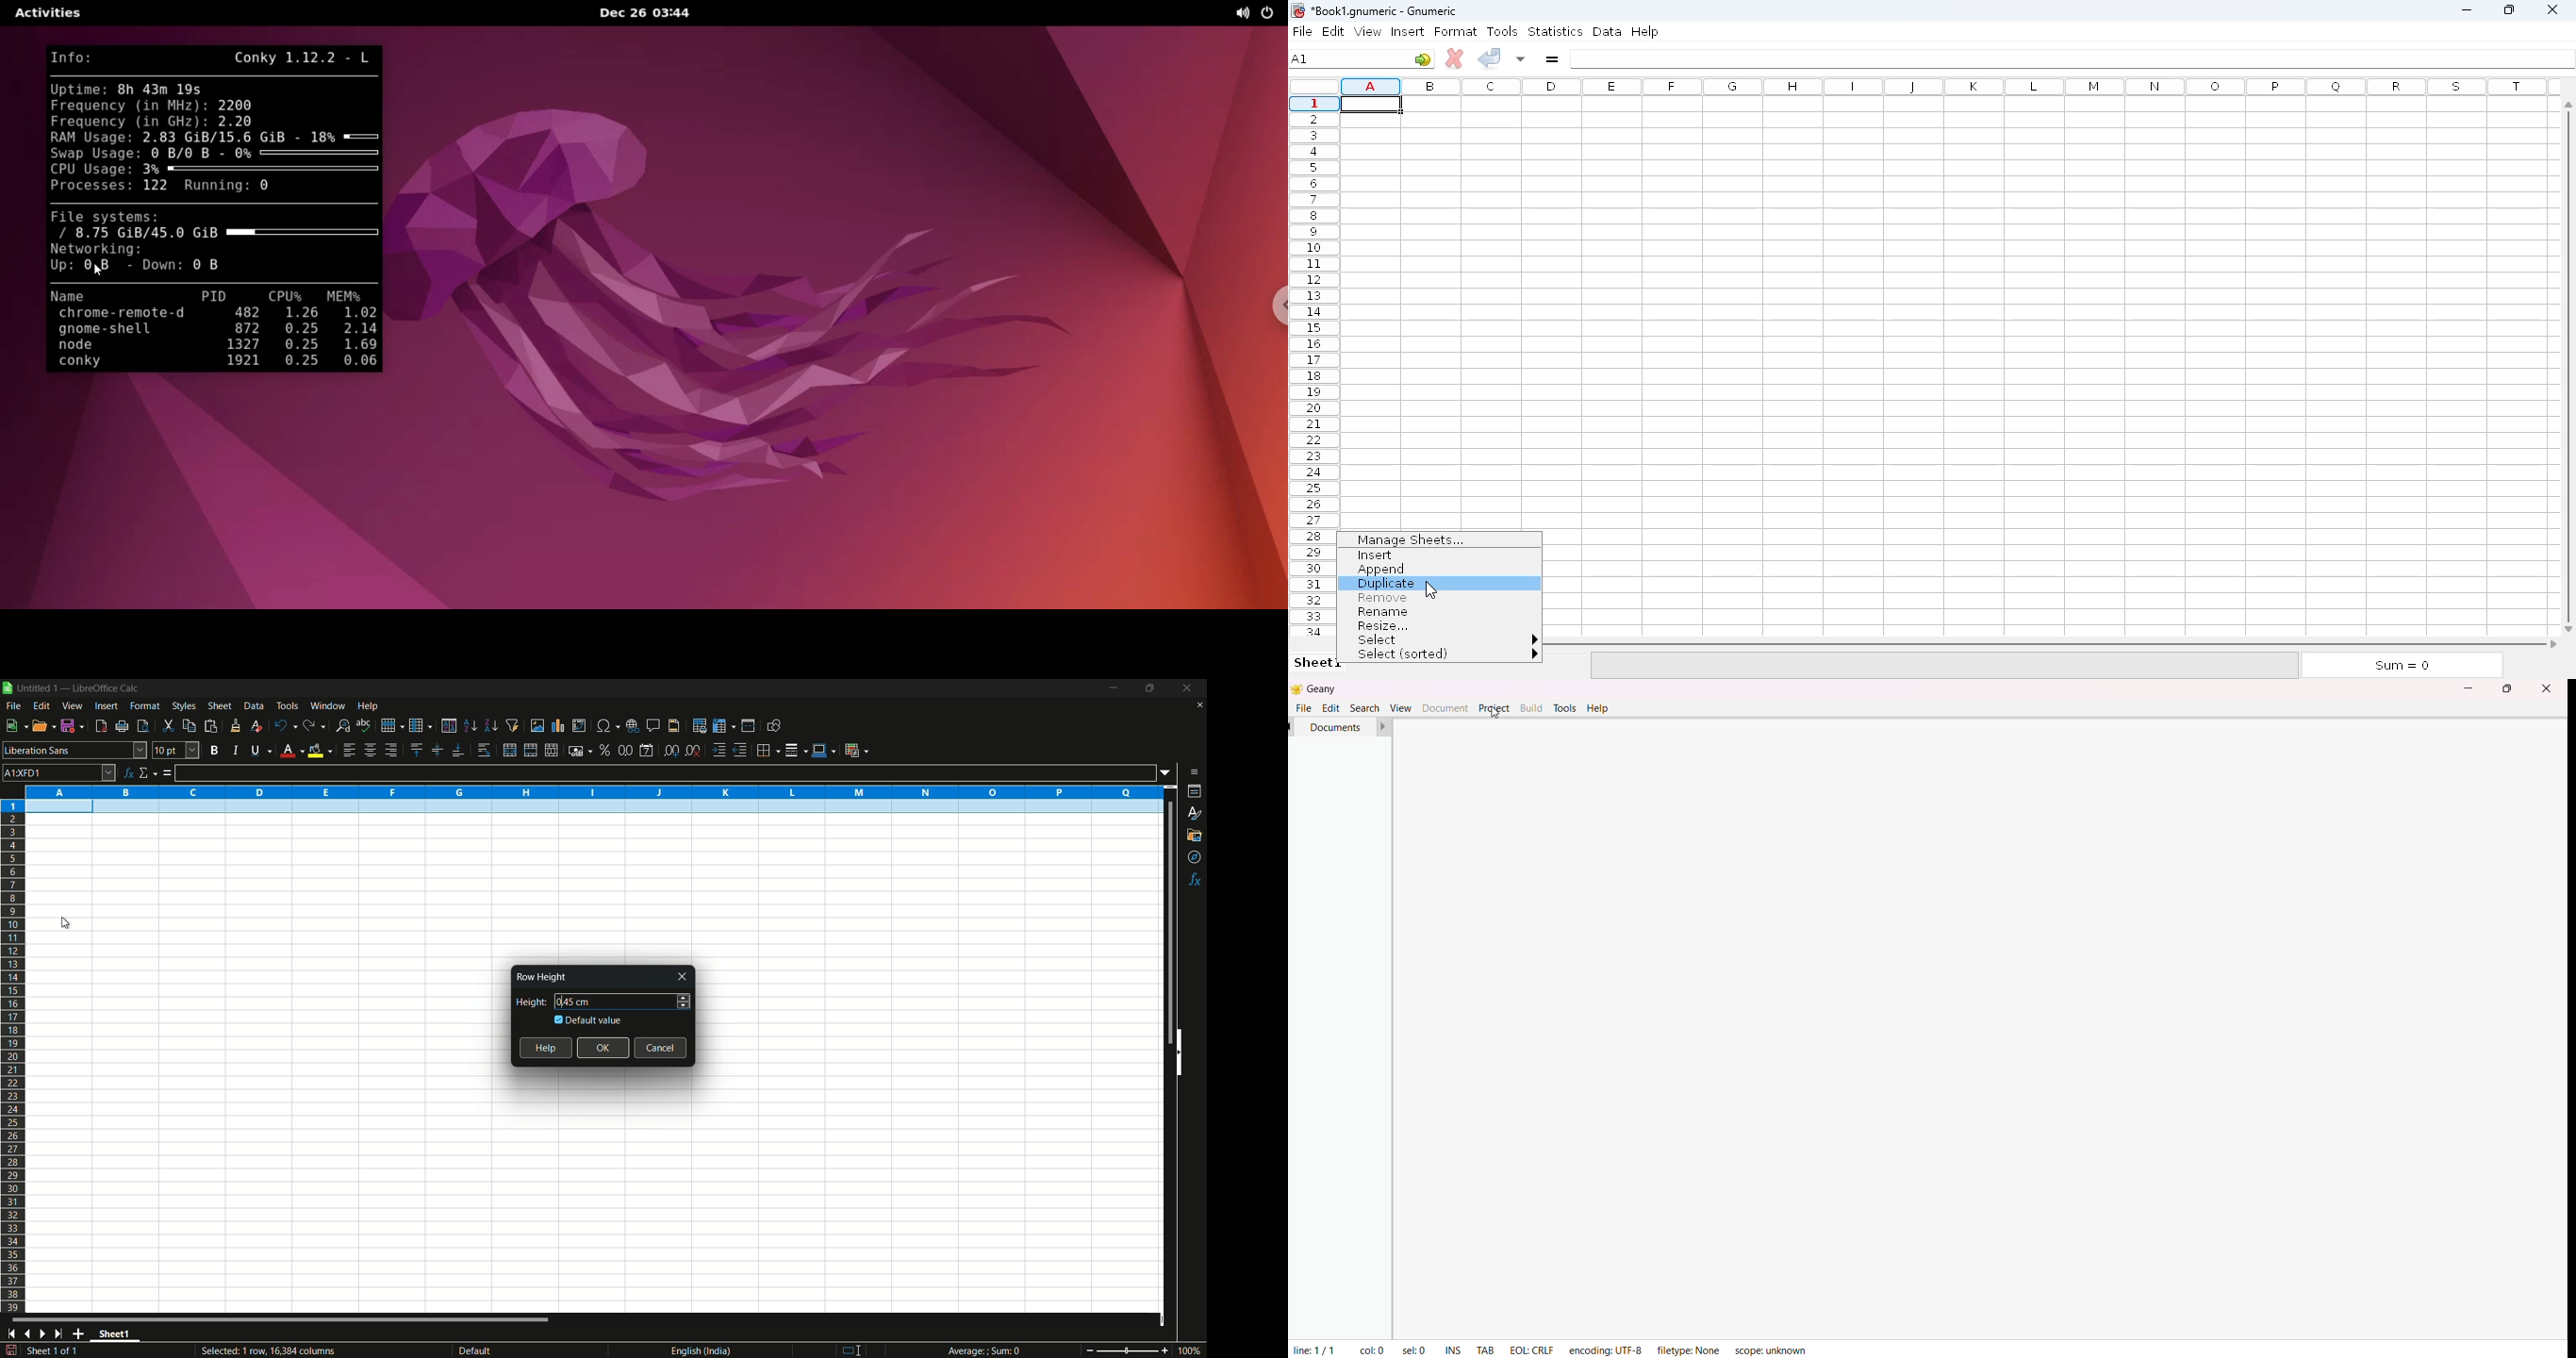 This screenshot has width=2576, height=1372. Describe the element at coordinates (528, 1002) in the screenshot. I see `height` at that location.